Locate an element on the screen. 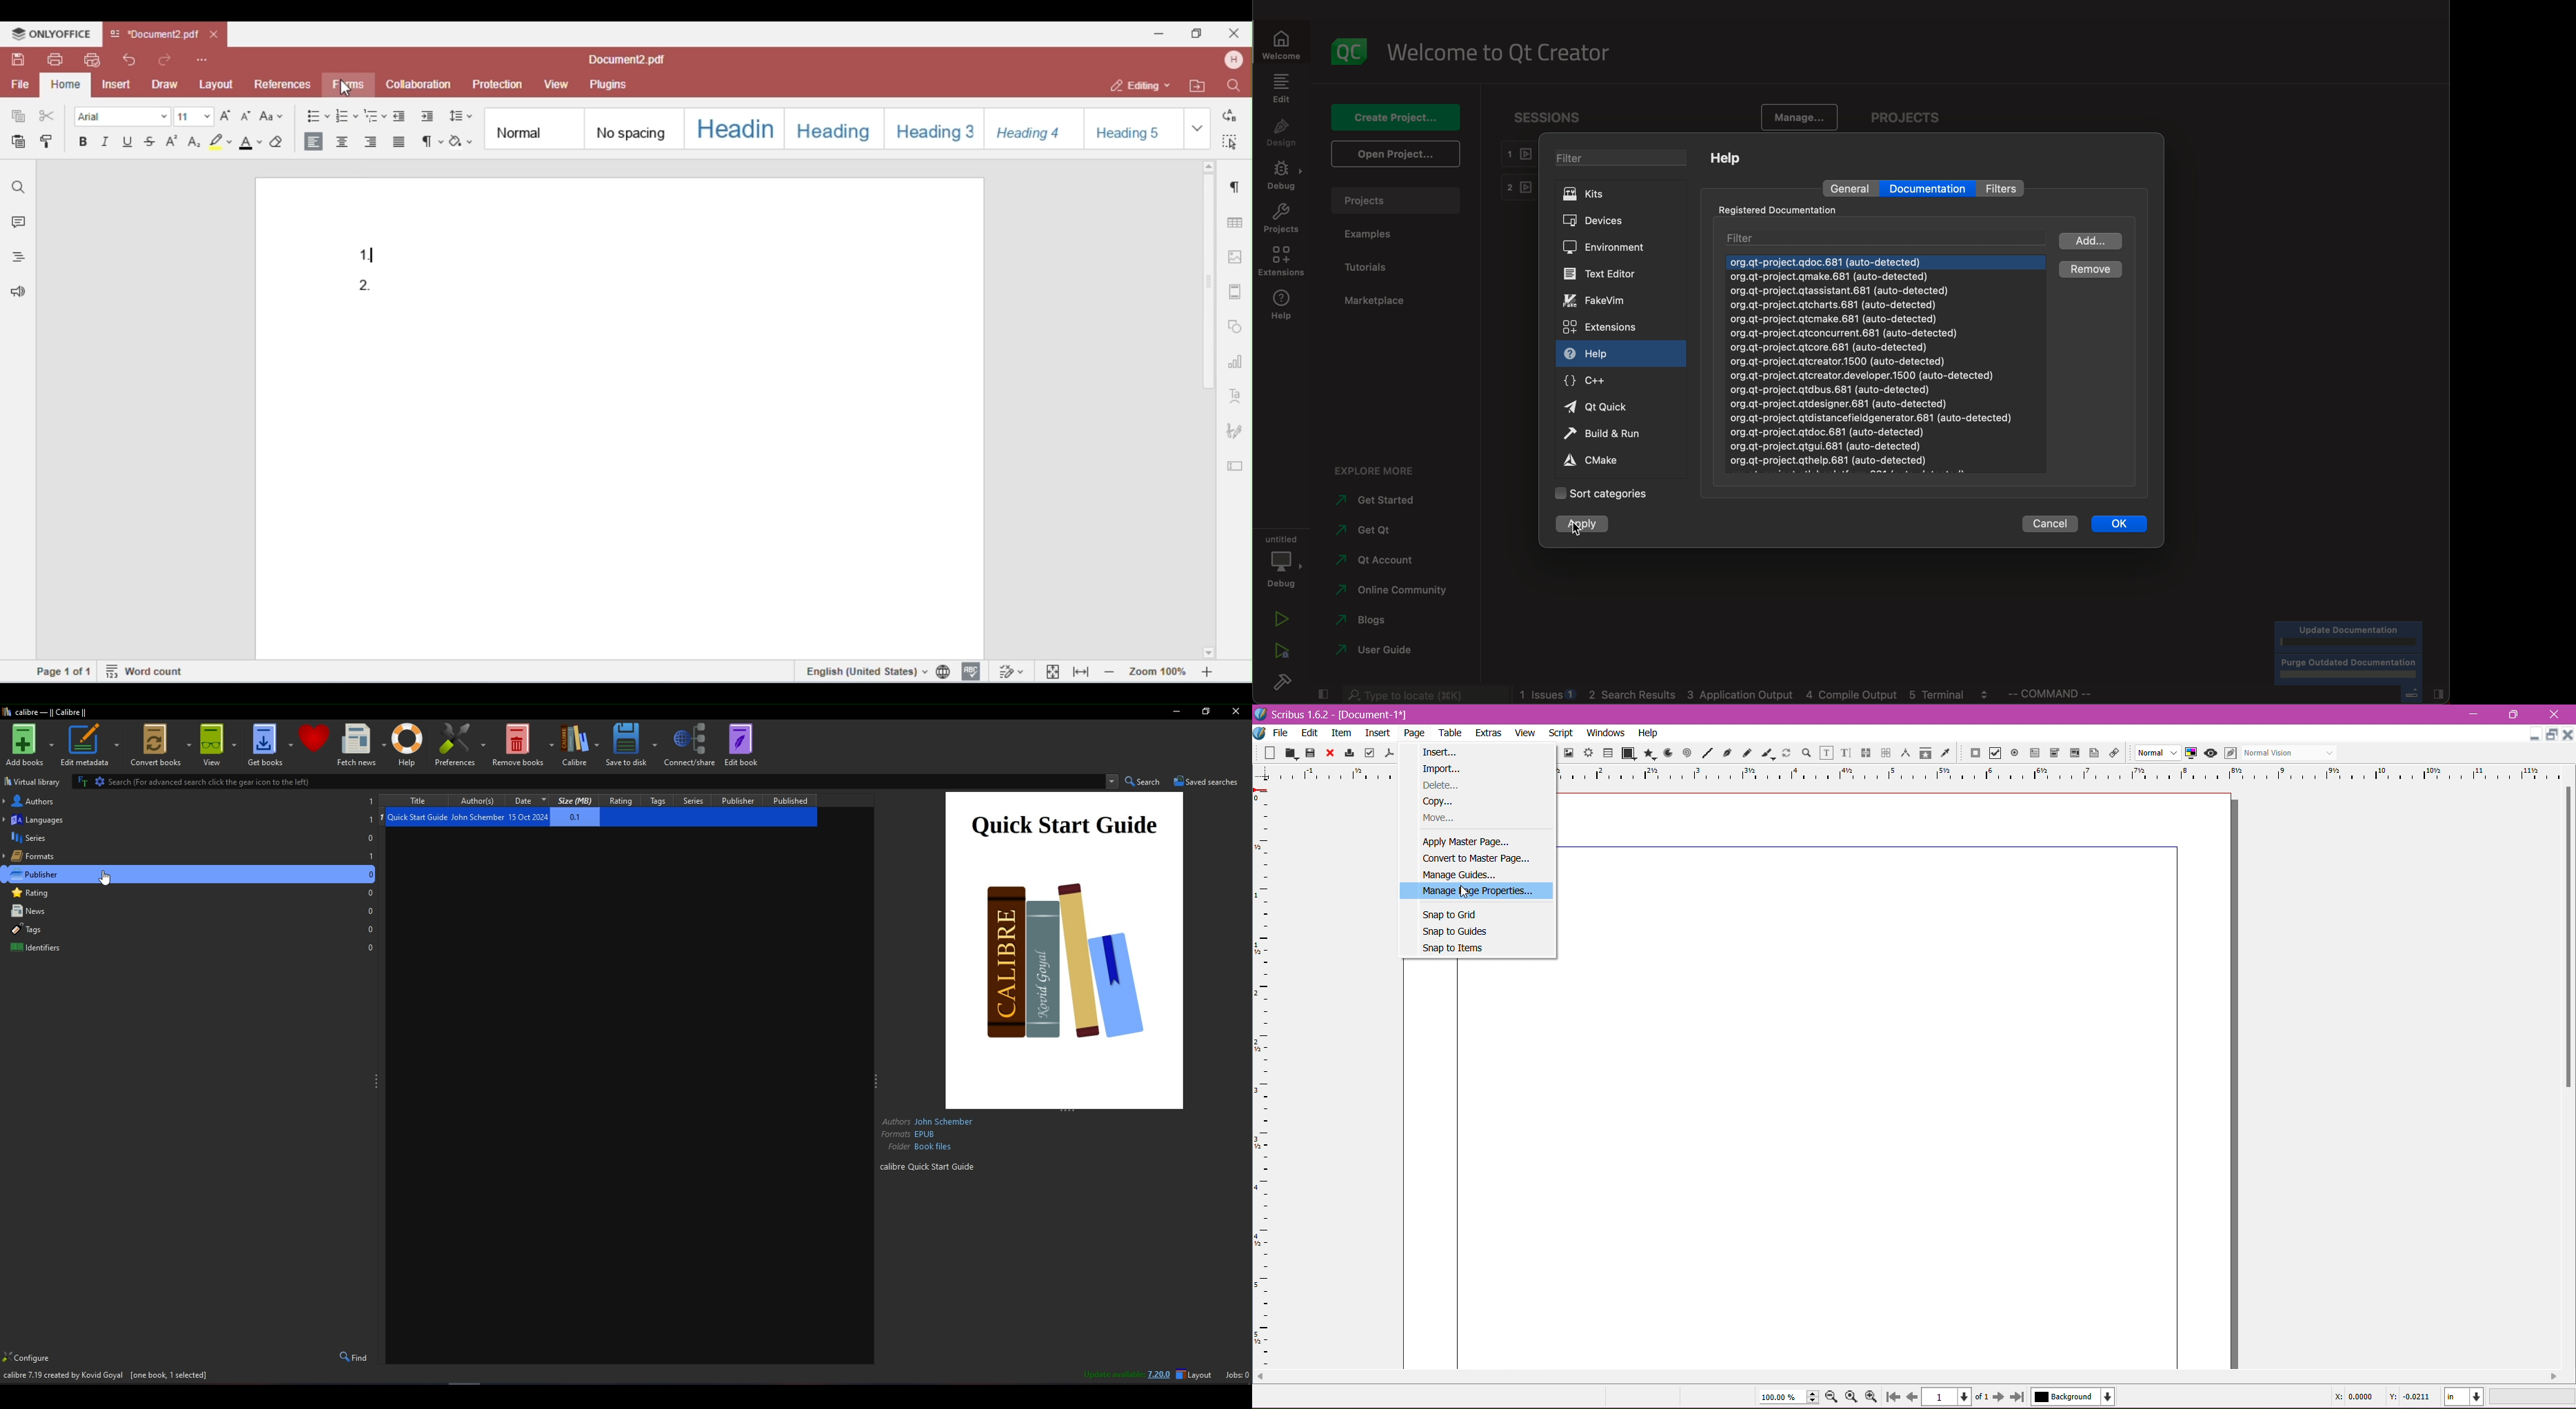 The height and width of the screenshot is (1428, 2576). Edit Contents of Frame is located at coordinates (1825, 753).